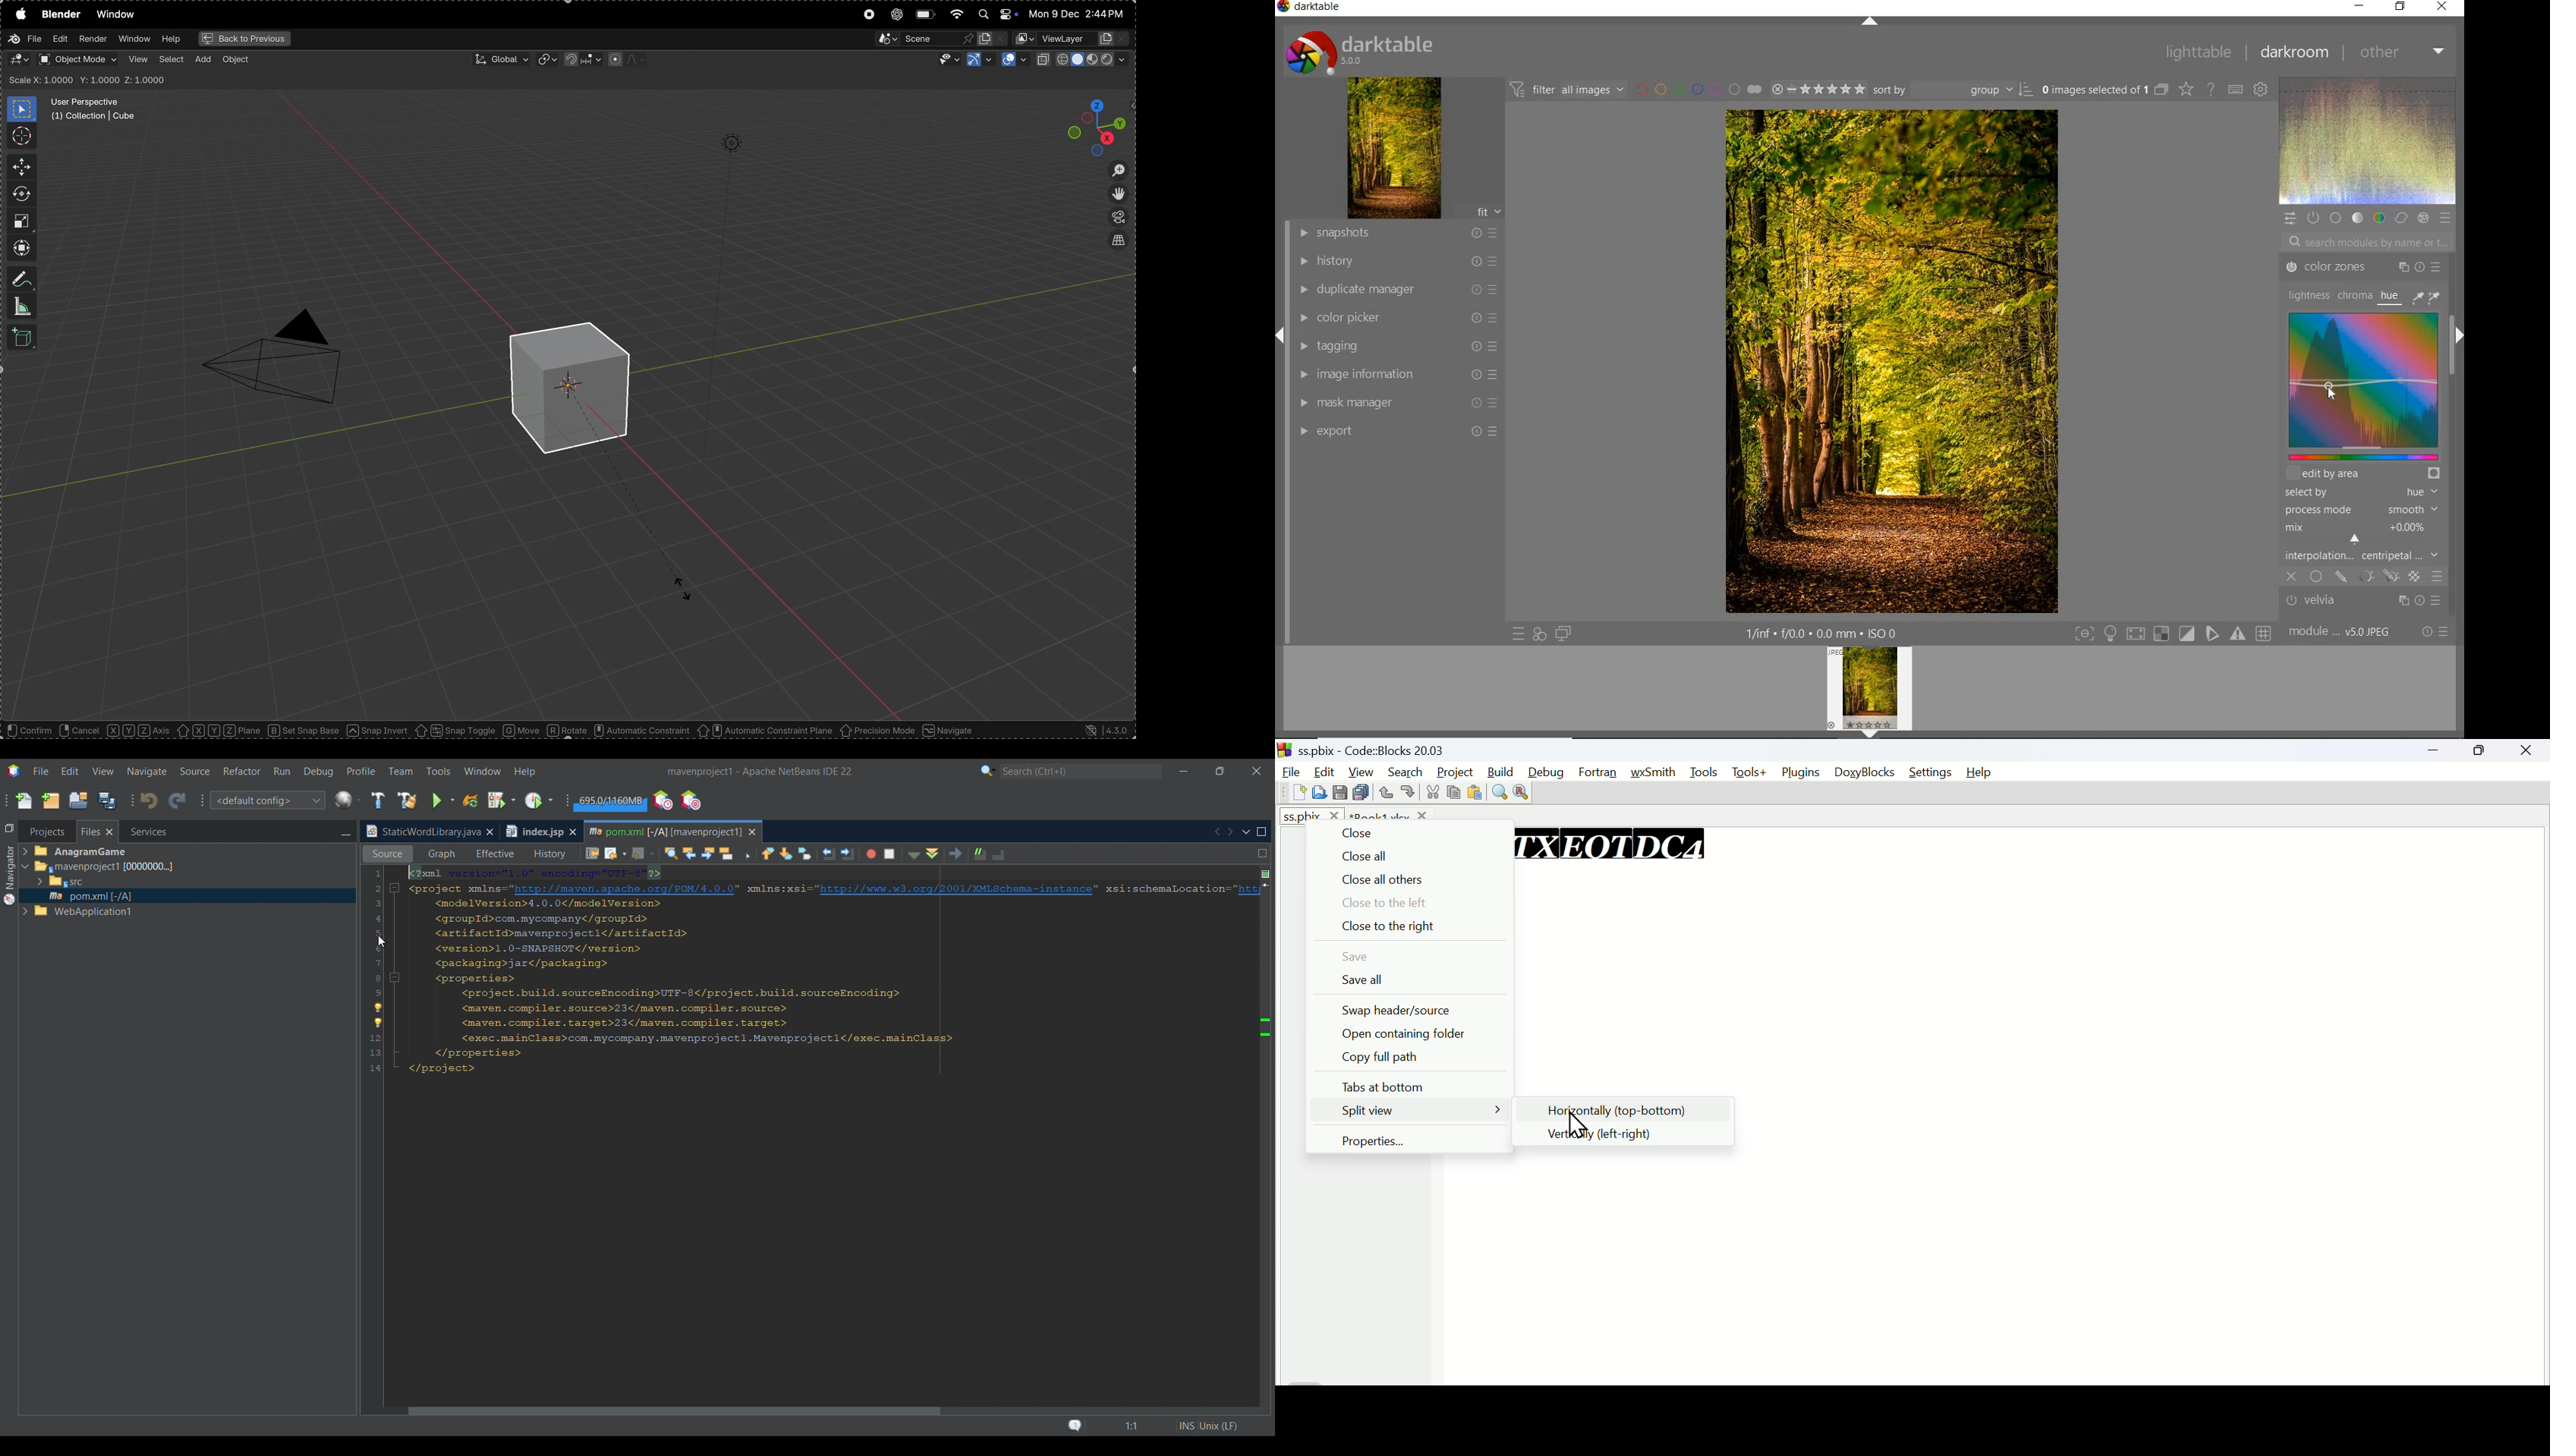  Describe the element at coordinates (1120, 195) in the screenshot. I see `move the view` at that location.